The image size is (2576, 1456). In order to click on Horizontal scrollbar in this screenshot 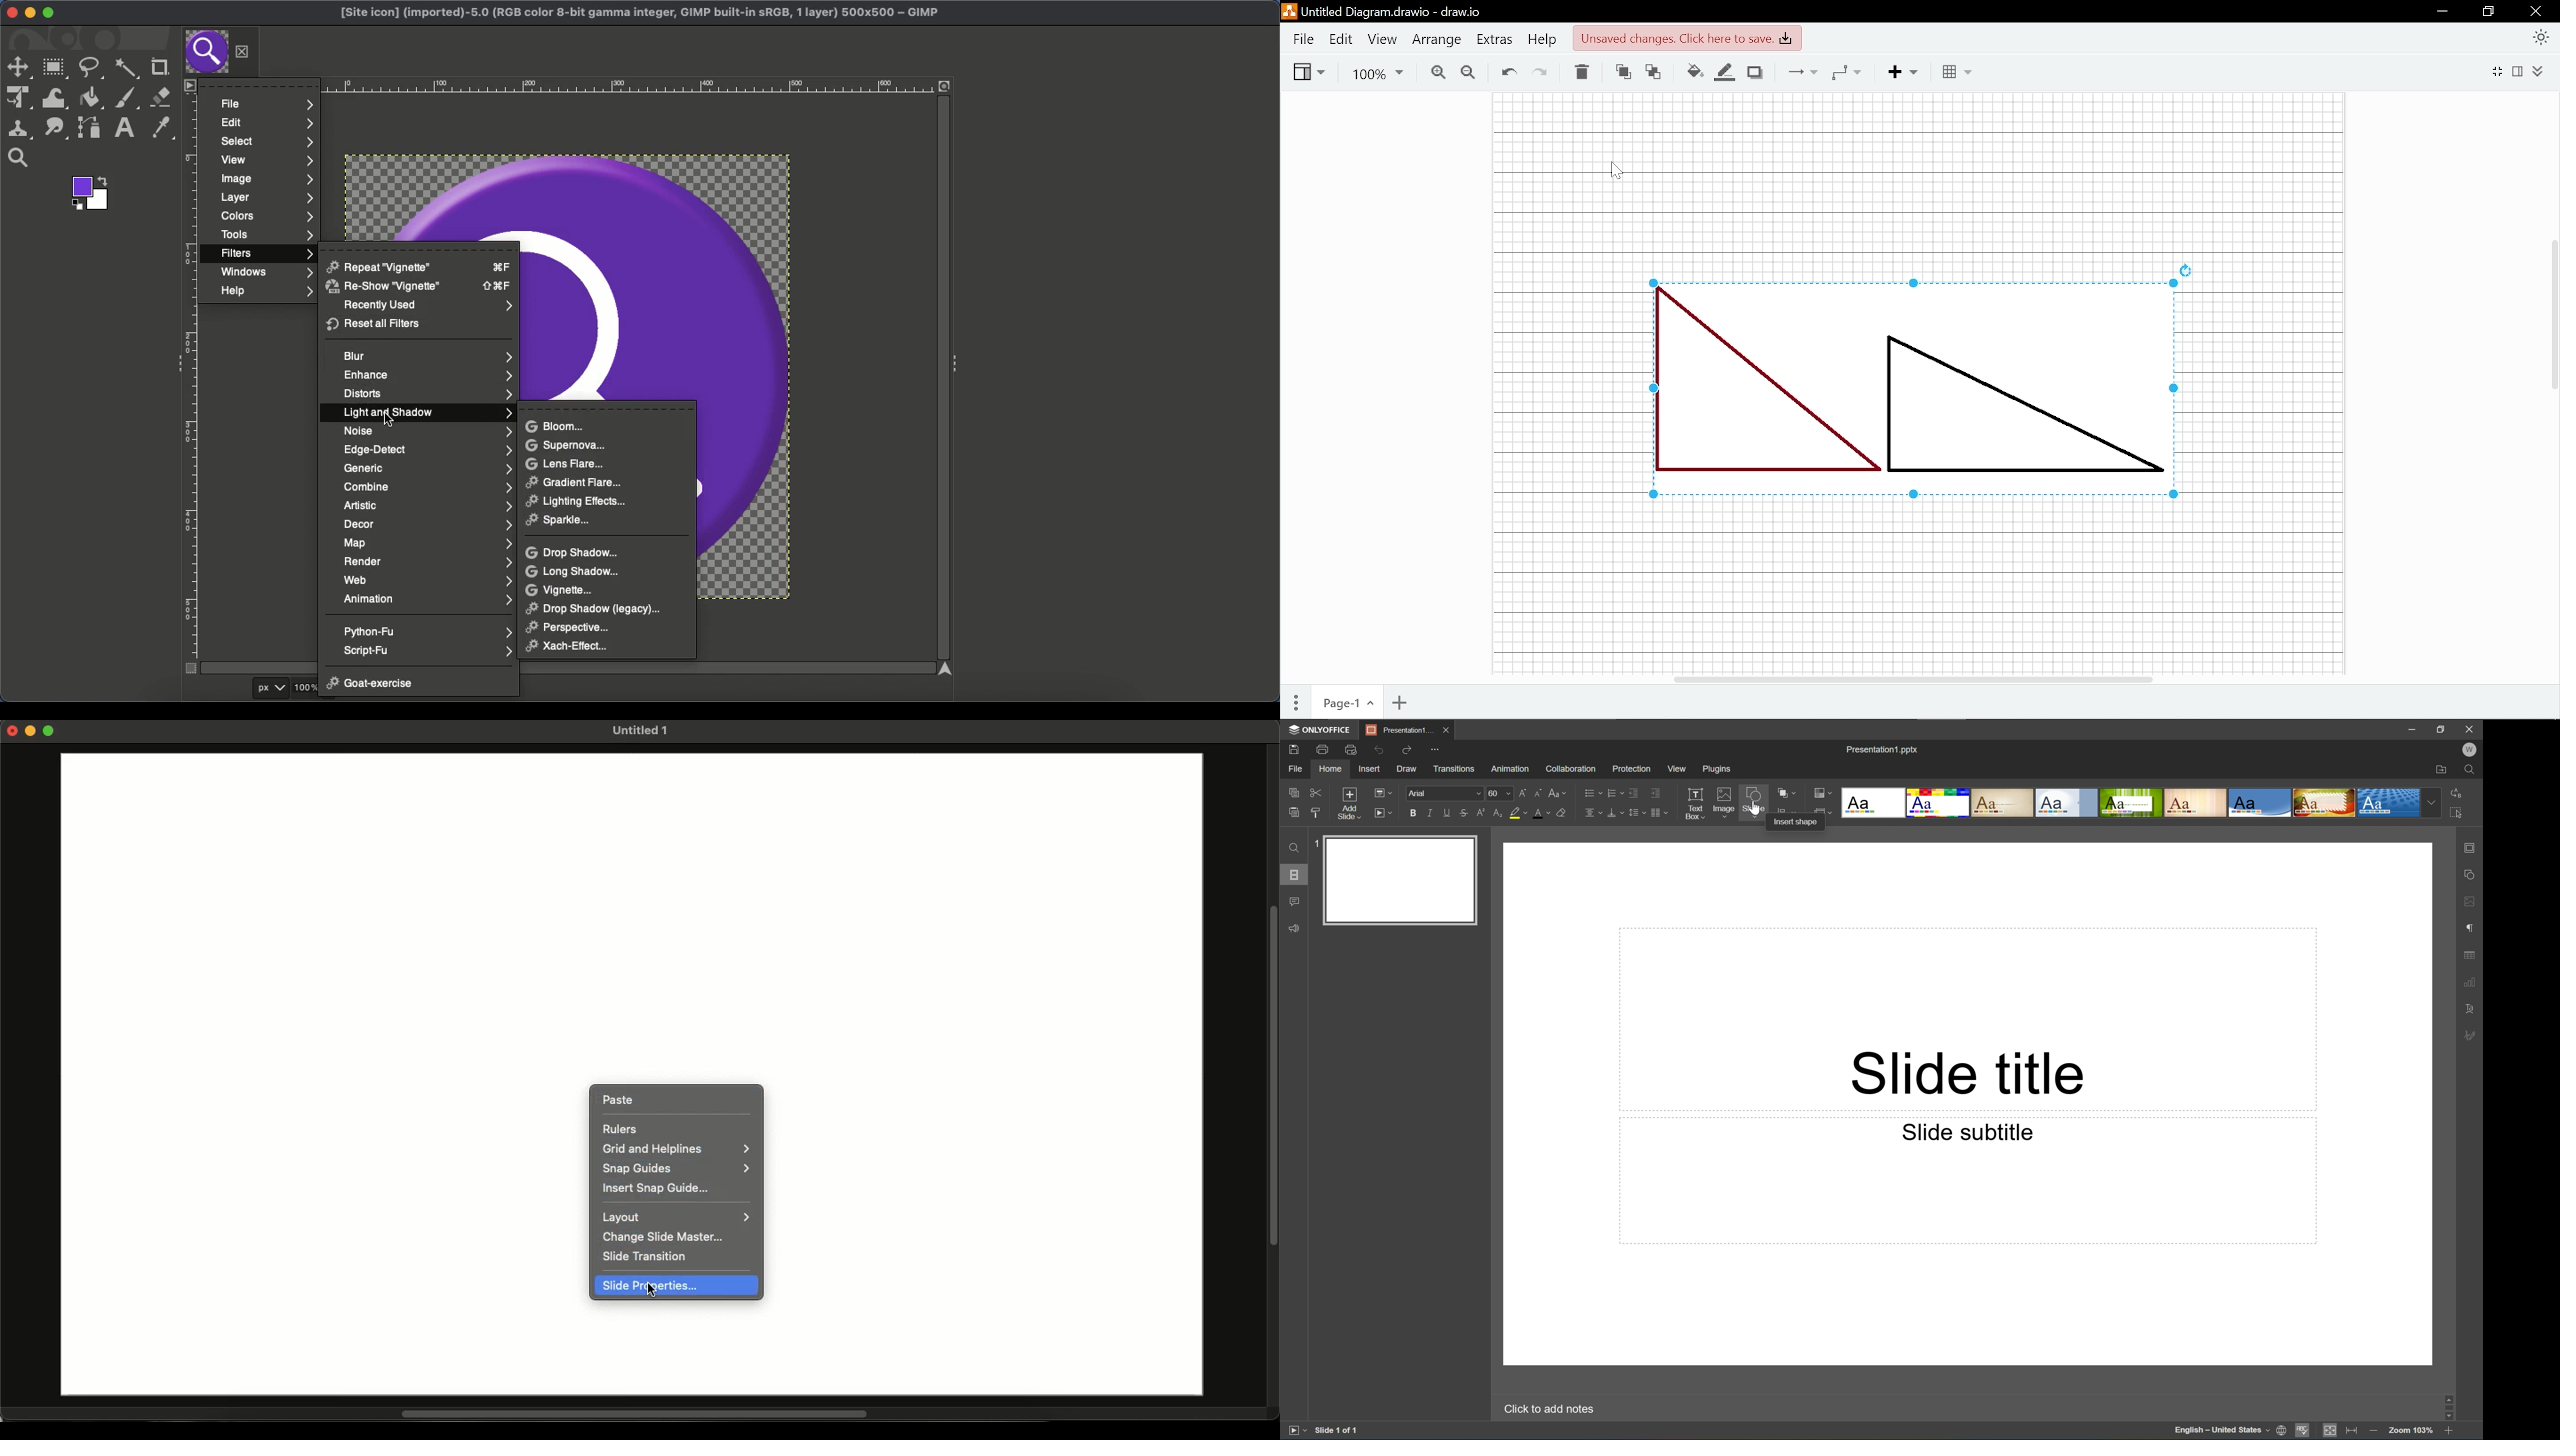, I will do `click(1914, 679)`.